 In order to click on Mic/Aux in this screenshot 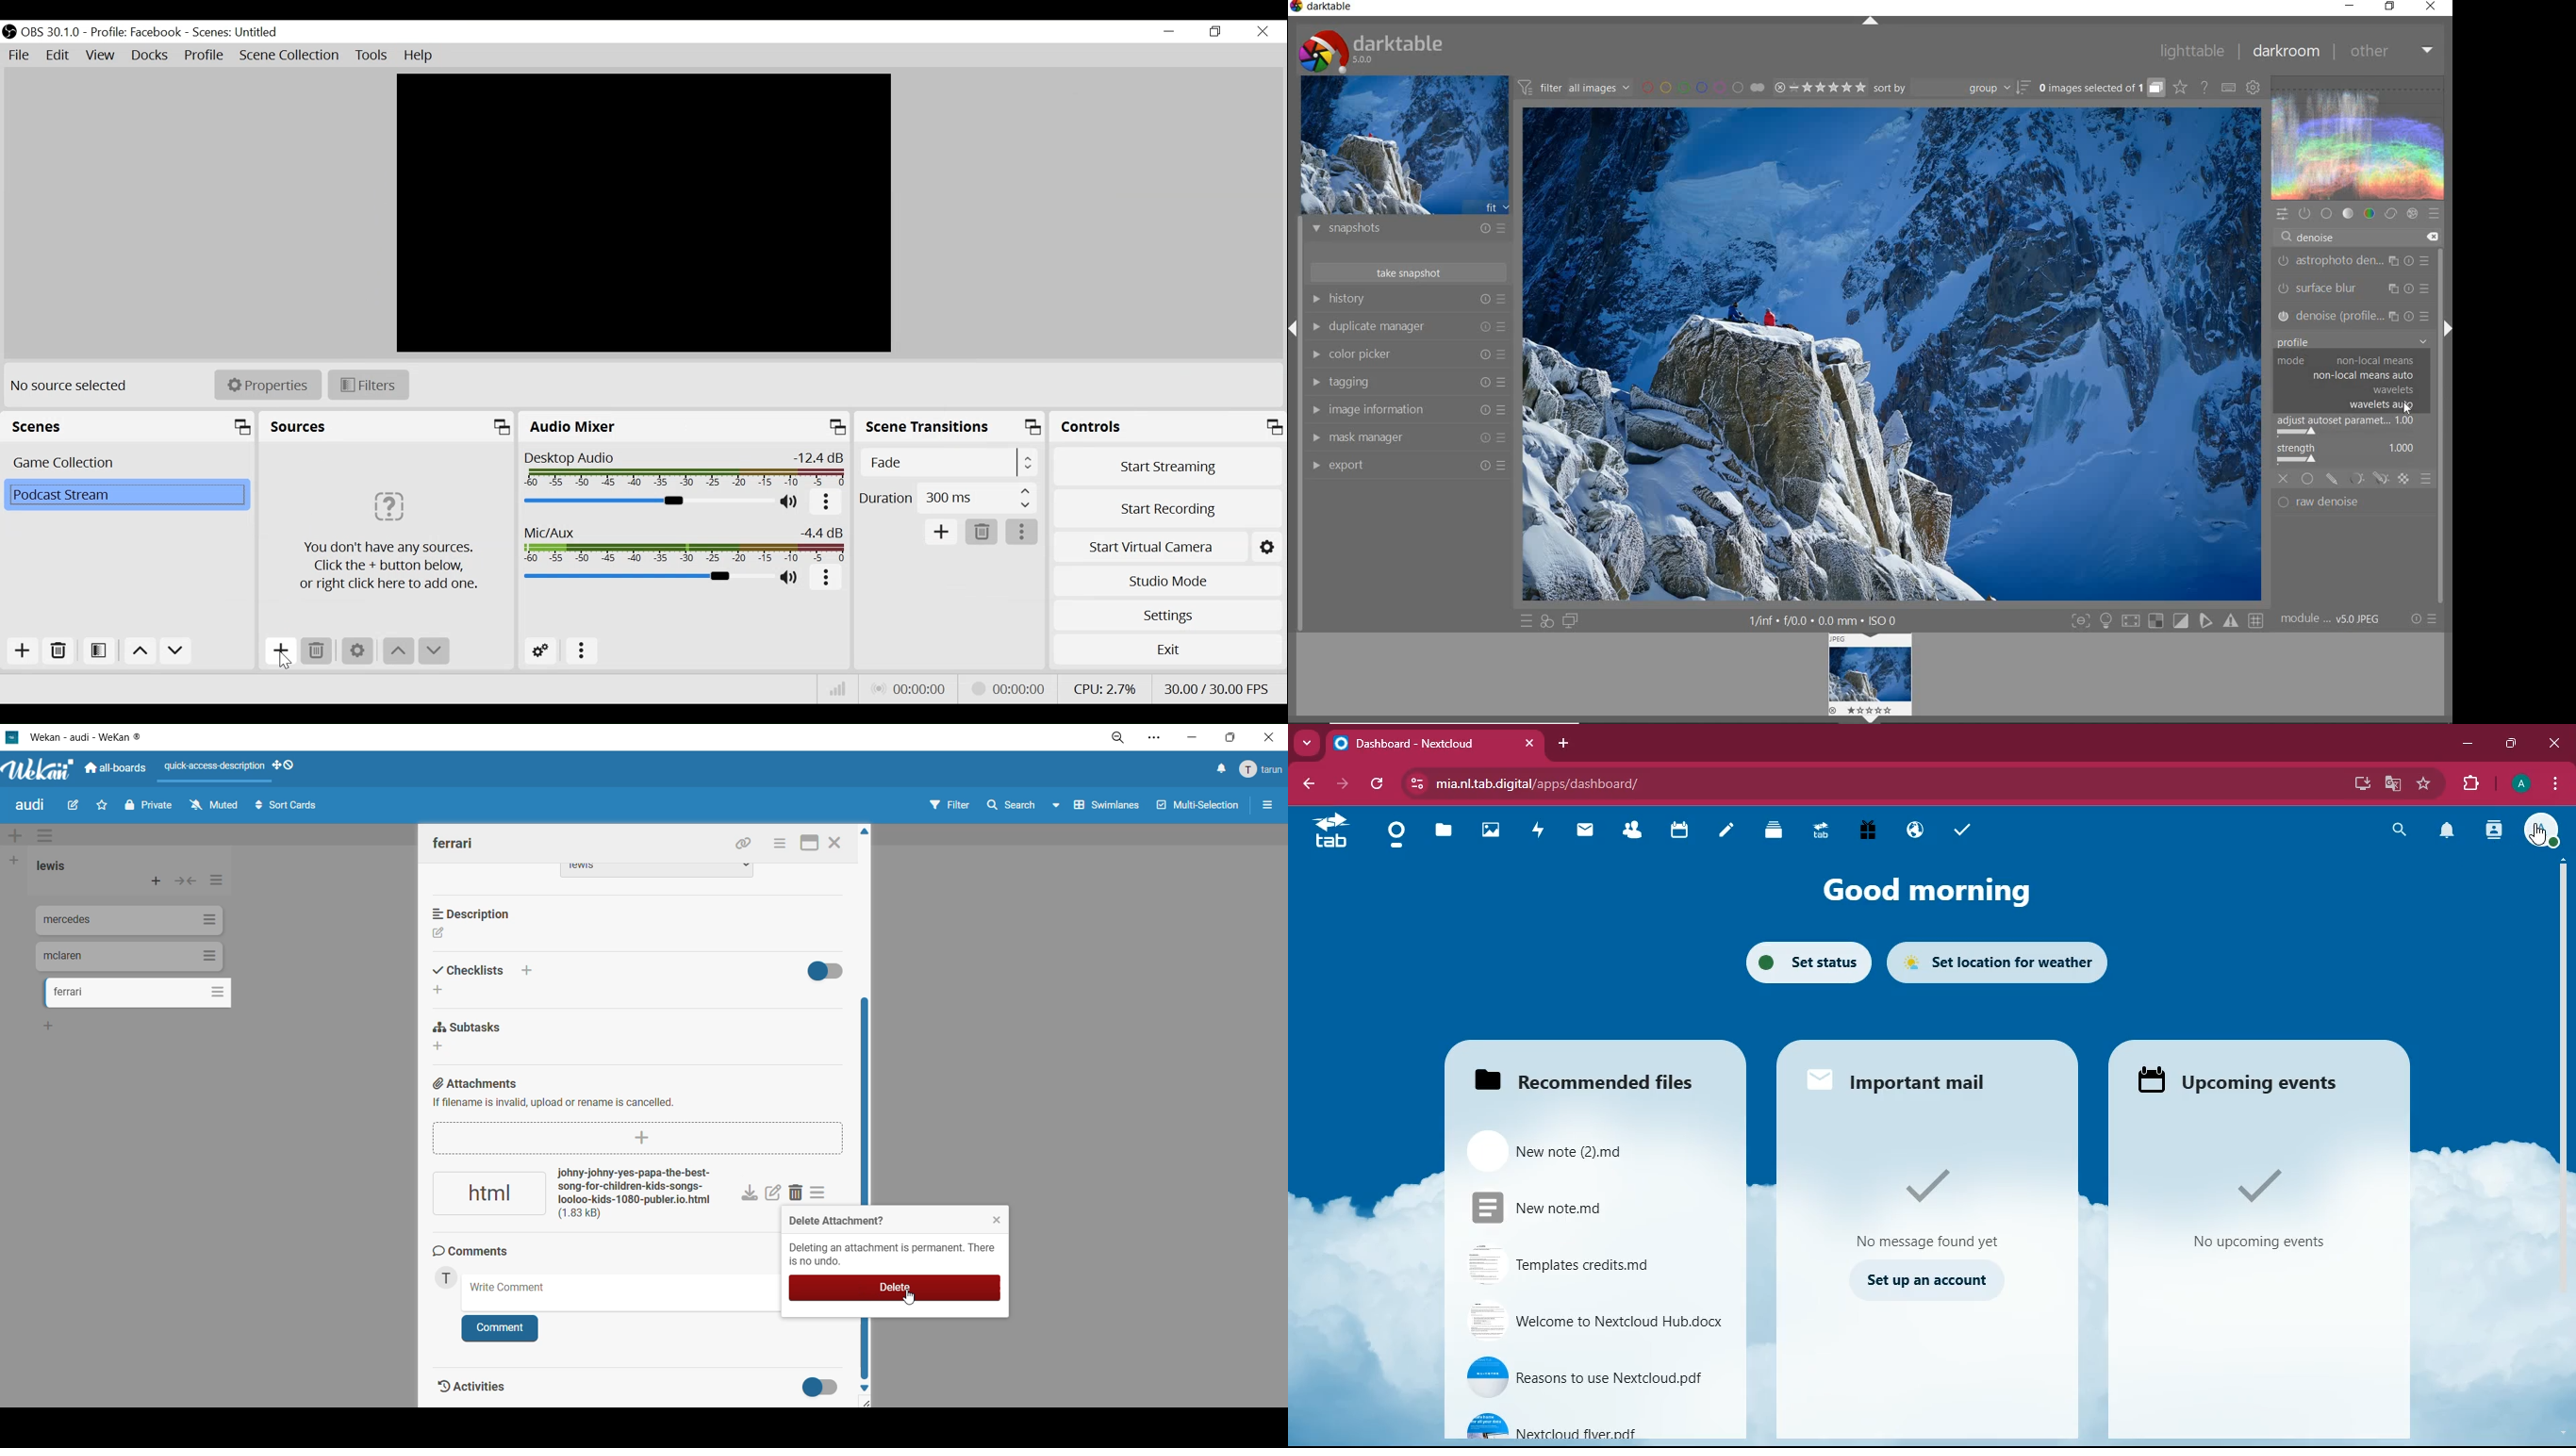, I will do `click(685, 544)`.